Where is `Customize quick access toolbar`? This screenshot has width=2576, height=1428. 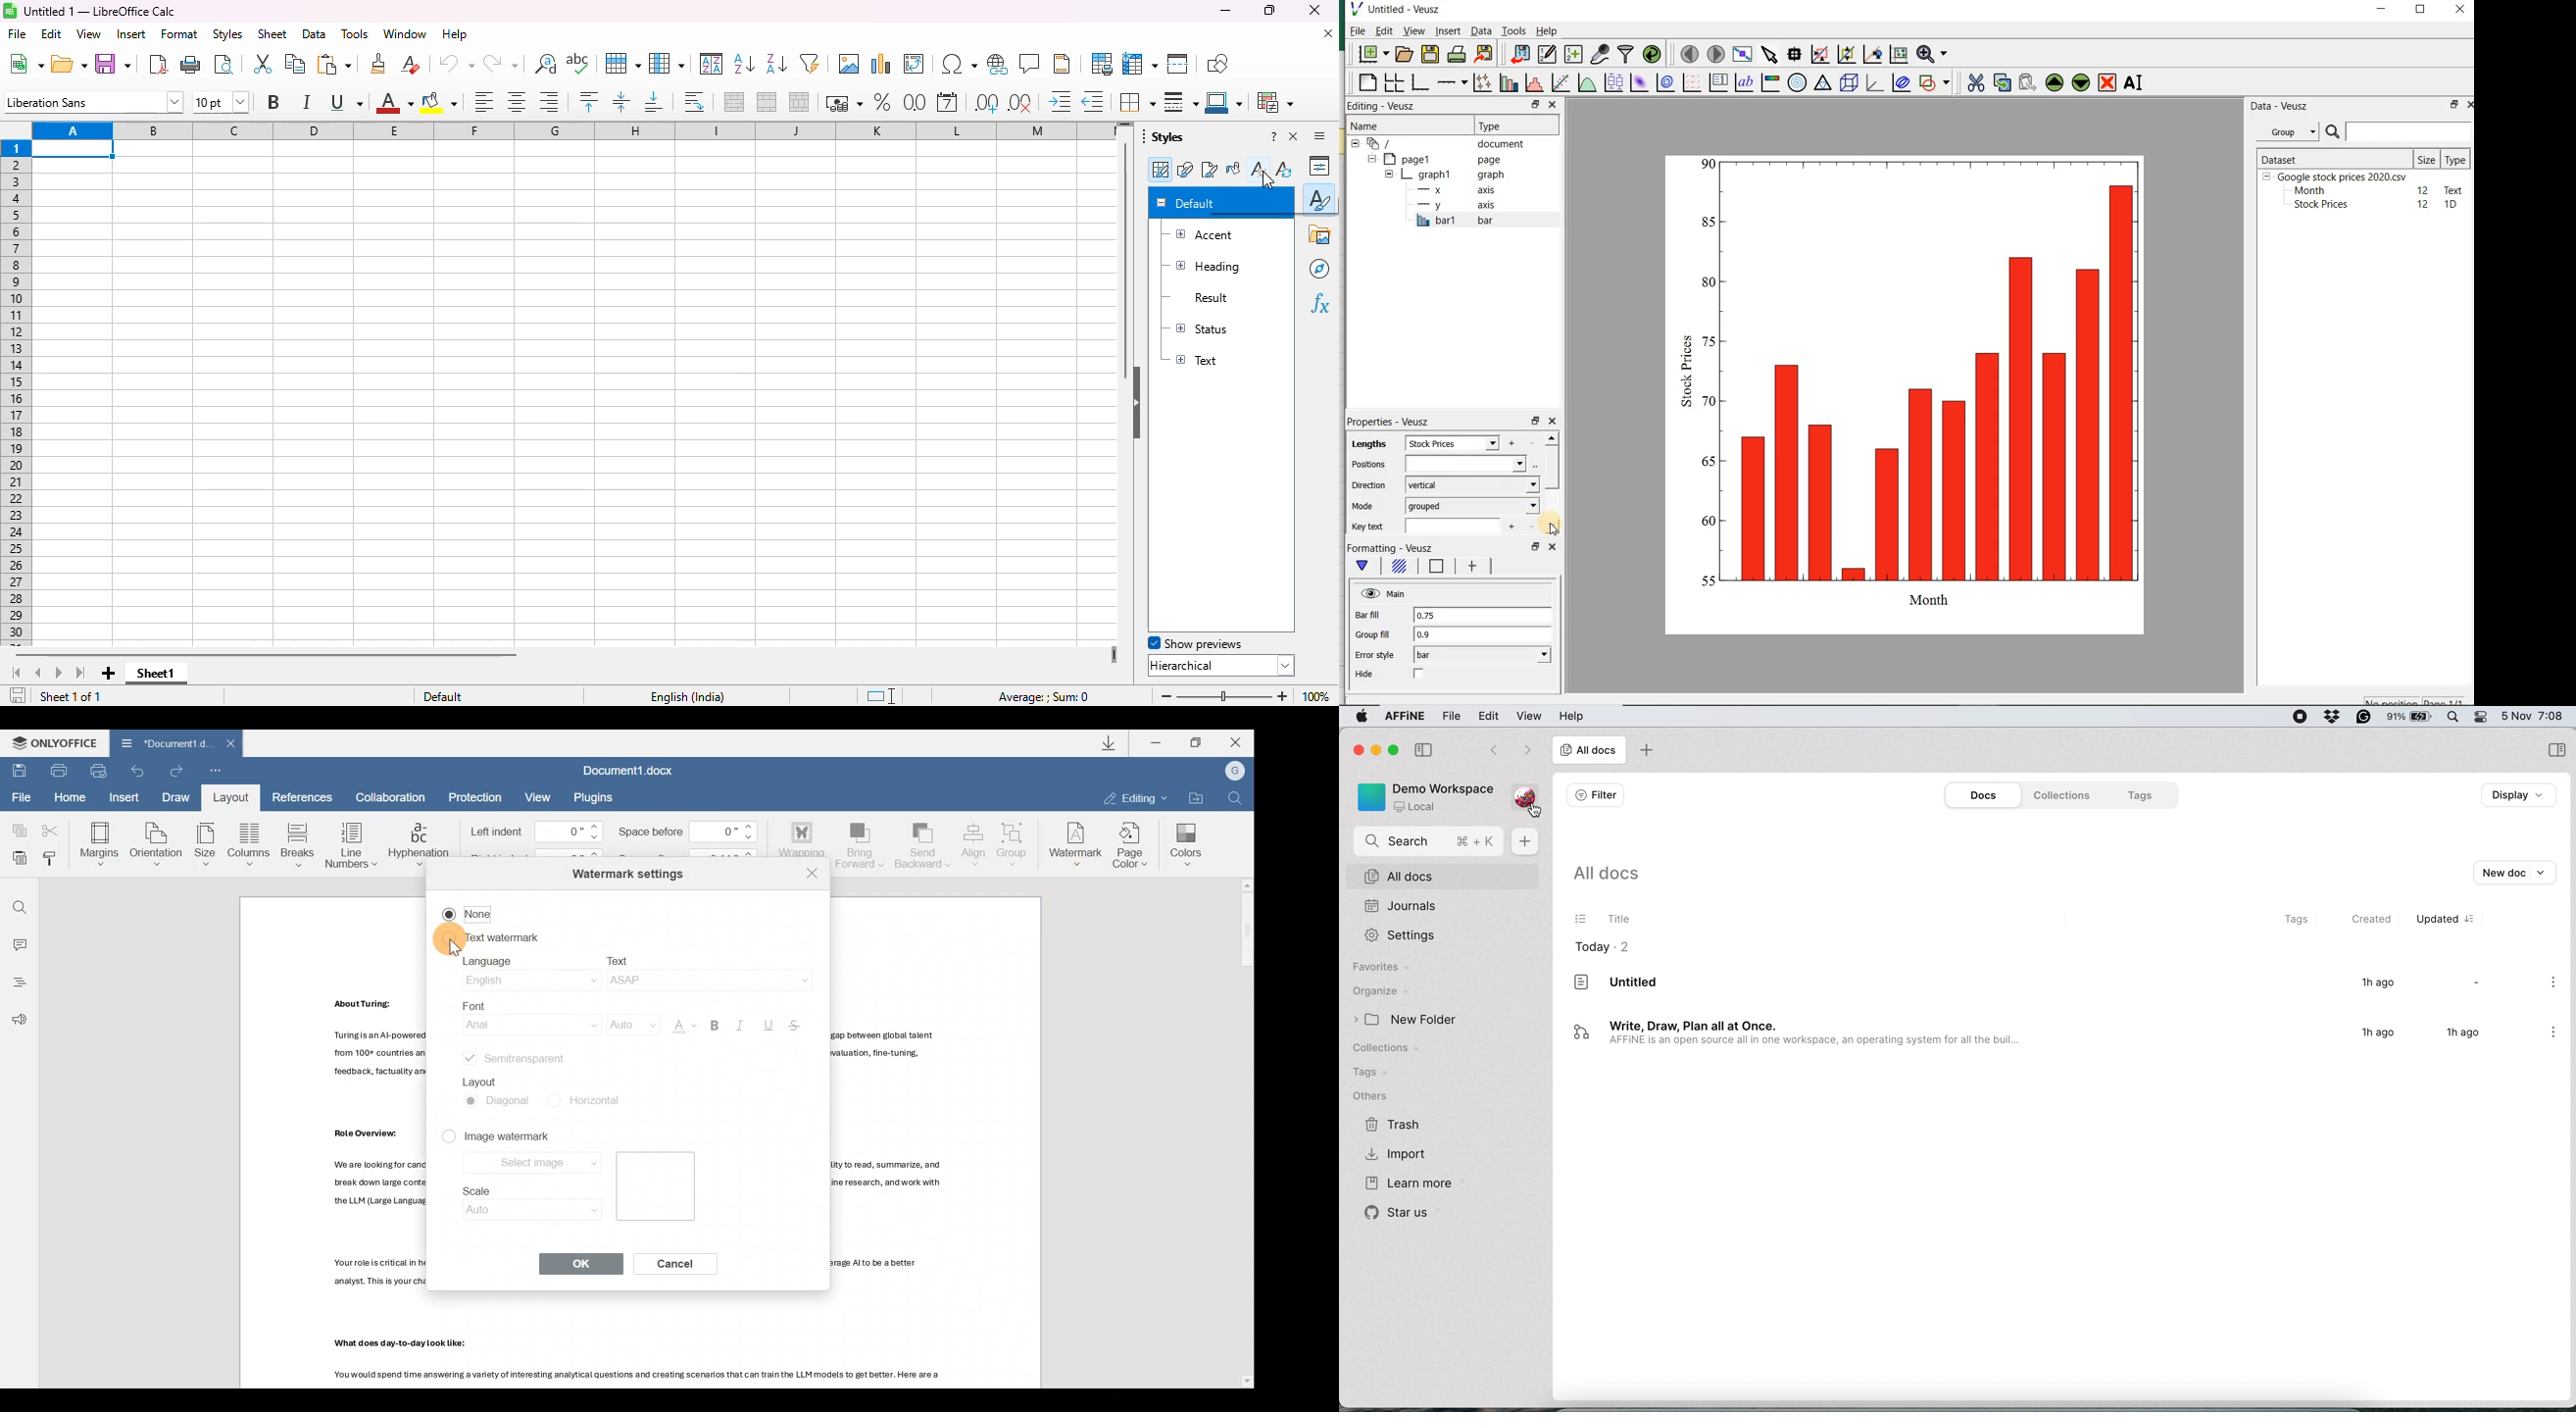 Customize quick access toolbar is located at coordinates (212, 771).